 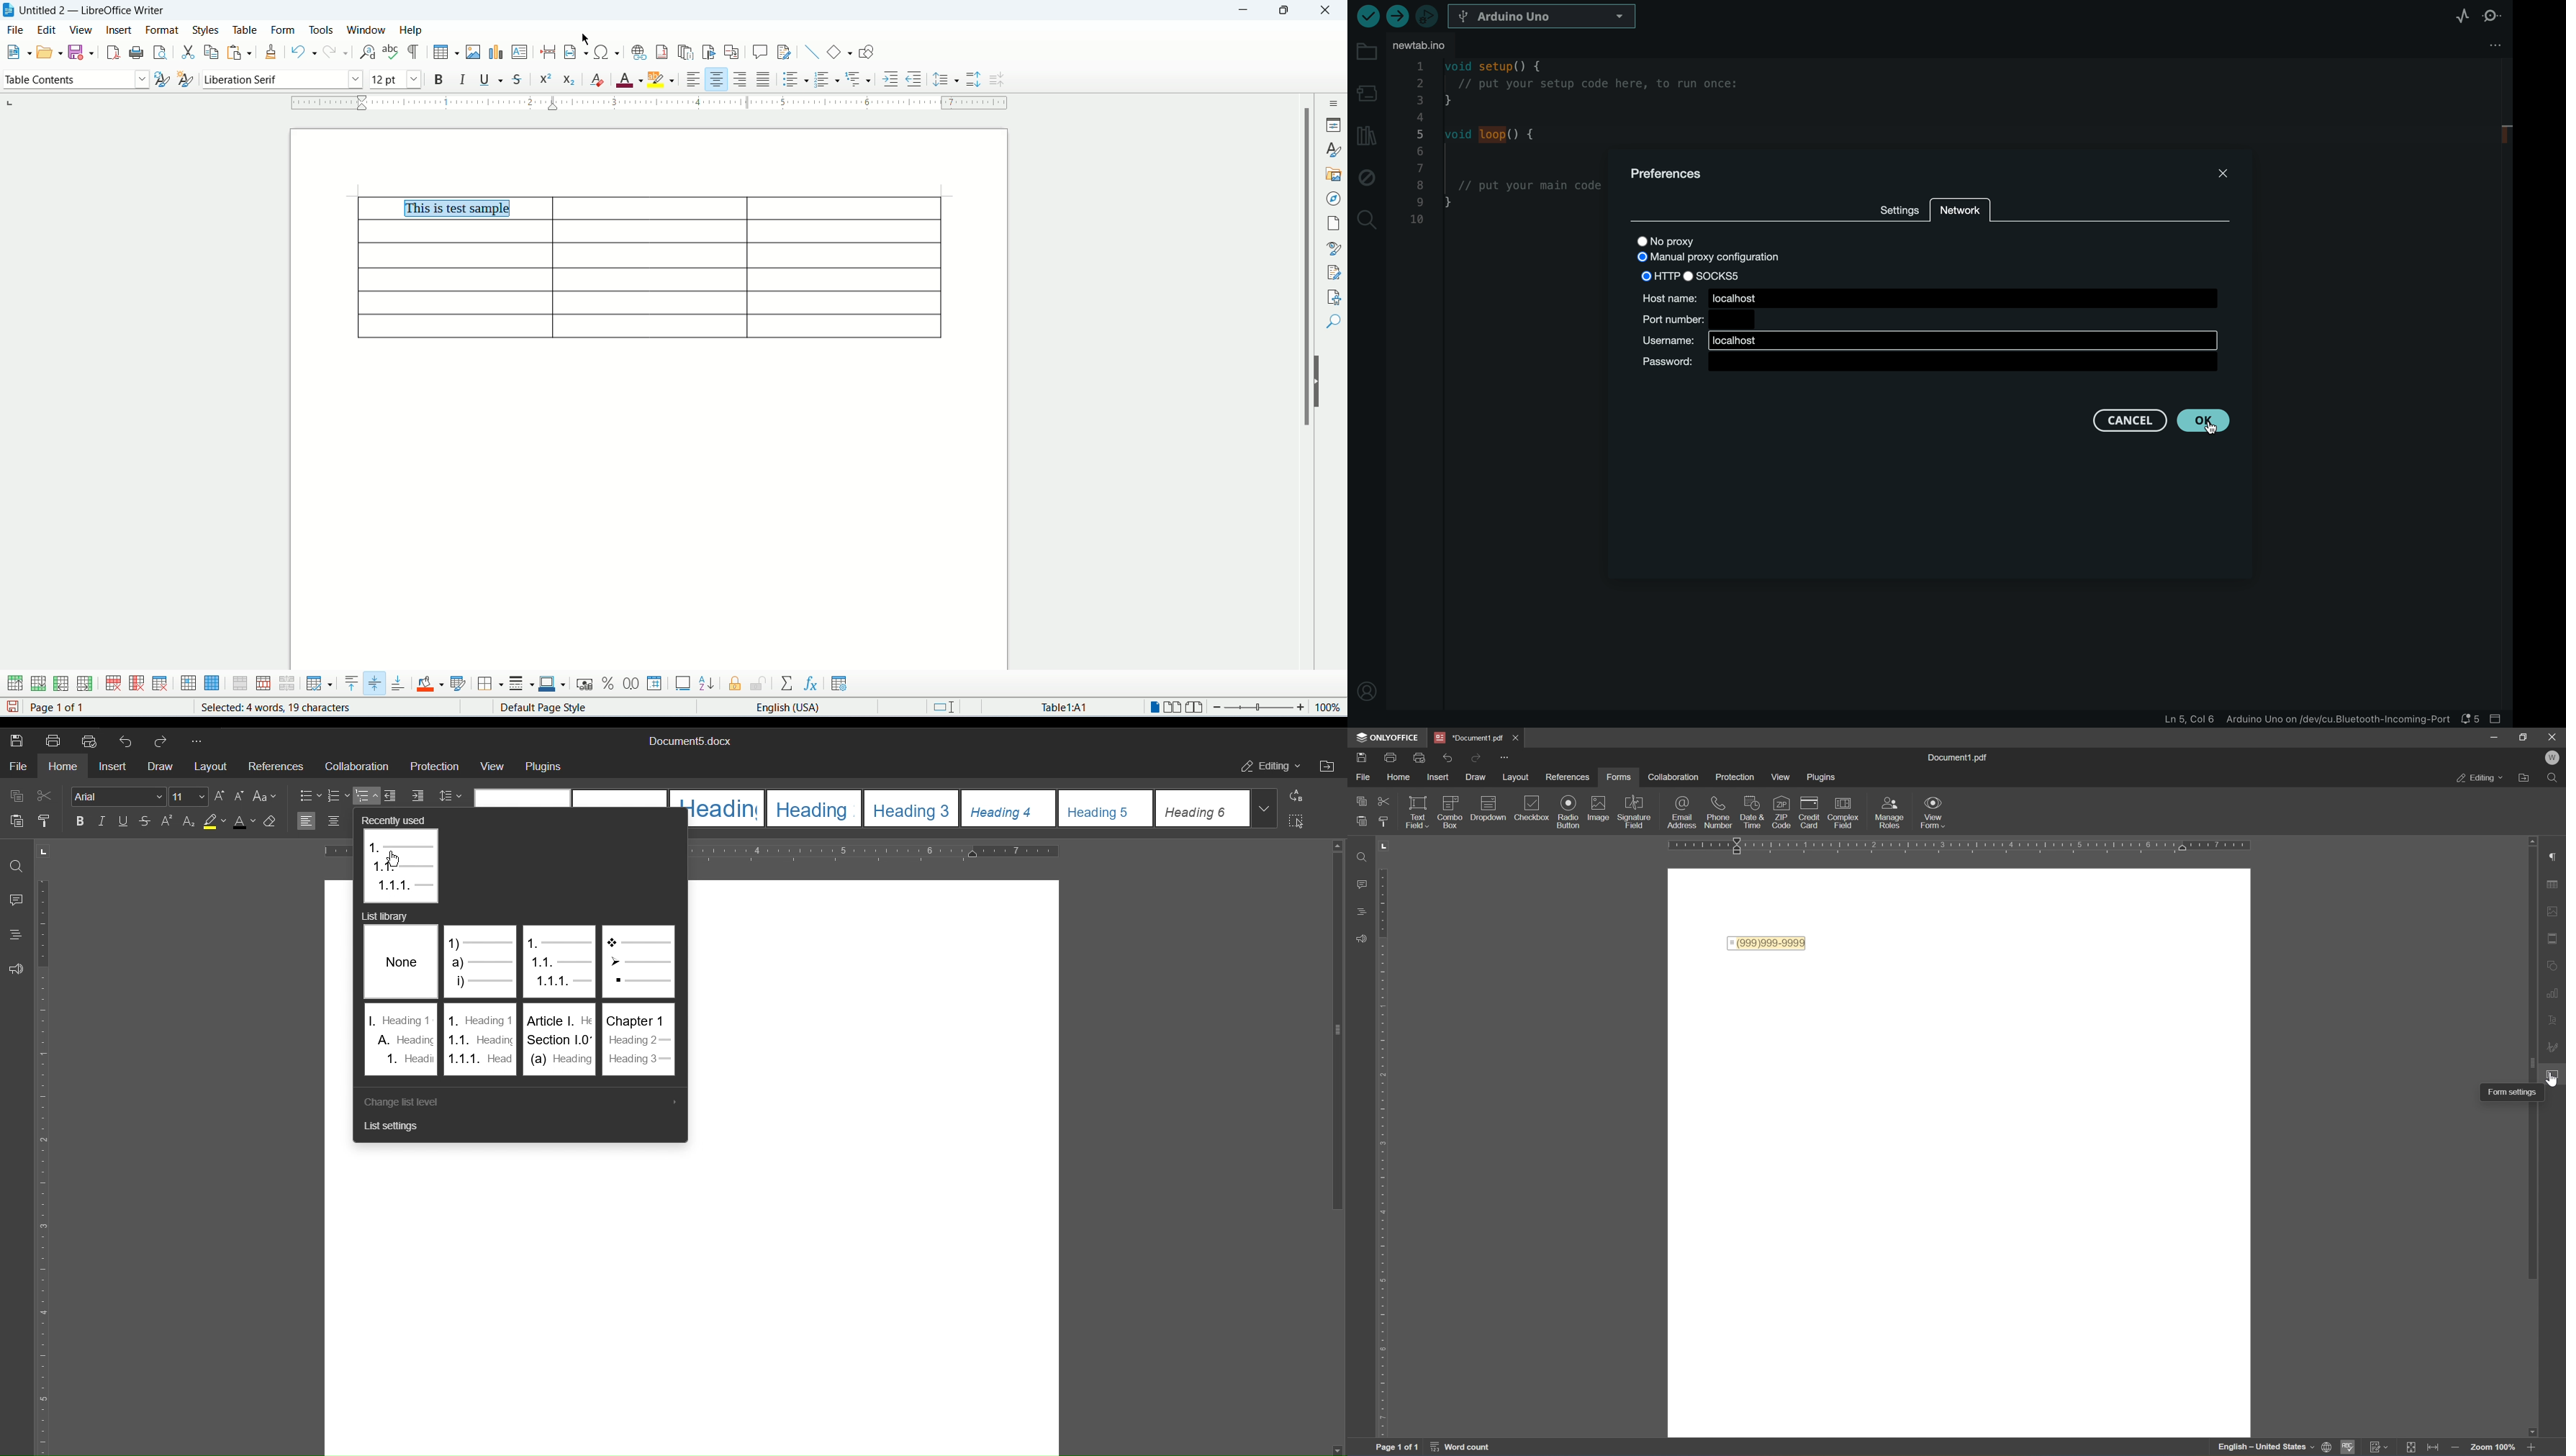 I want to click on headings, so click(x=1359, y=909).